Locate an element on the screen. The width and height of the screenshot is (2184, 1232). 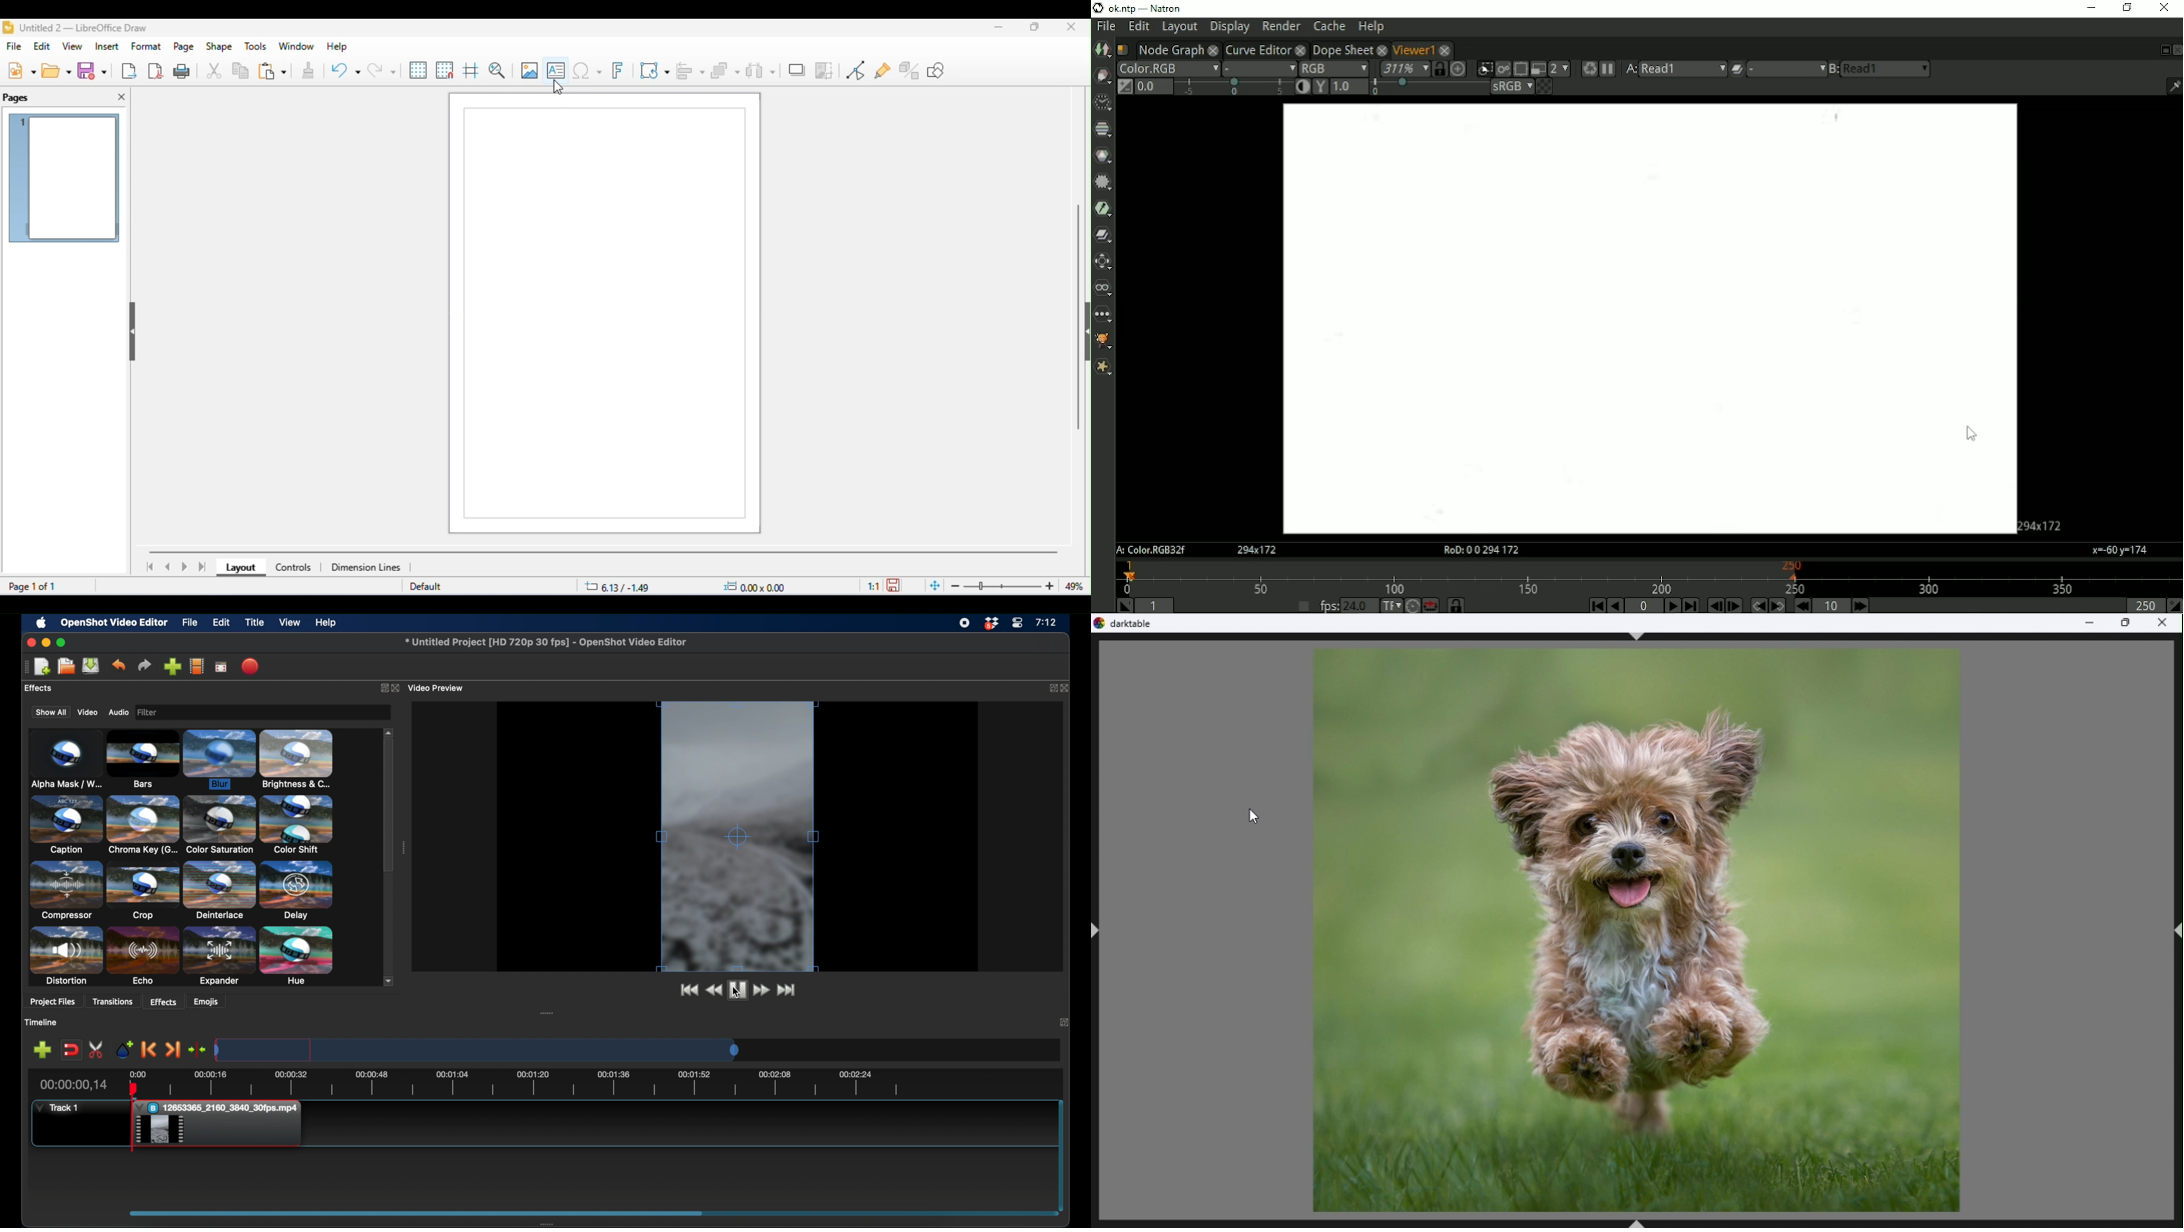
cursor is located at coordinates (737, 994).